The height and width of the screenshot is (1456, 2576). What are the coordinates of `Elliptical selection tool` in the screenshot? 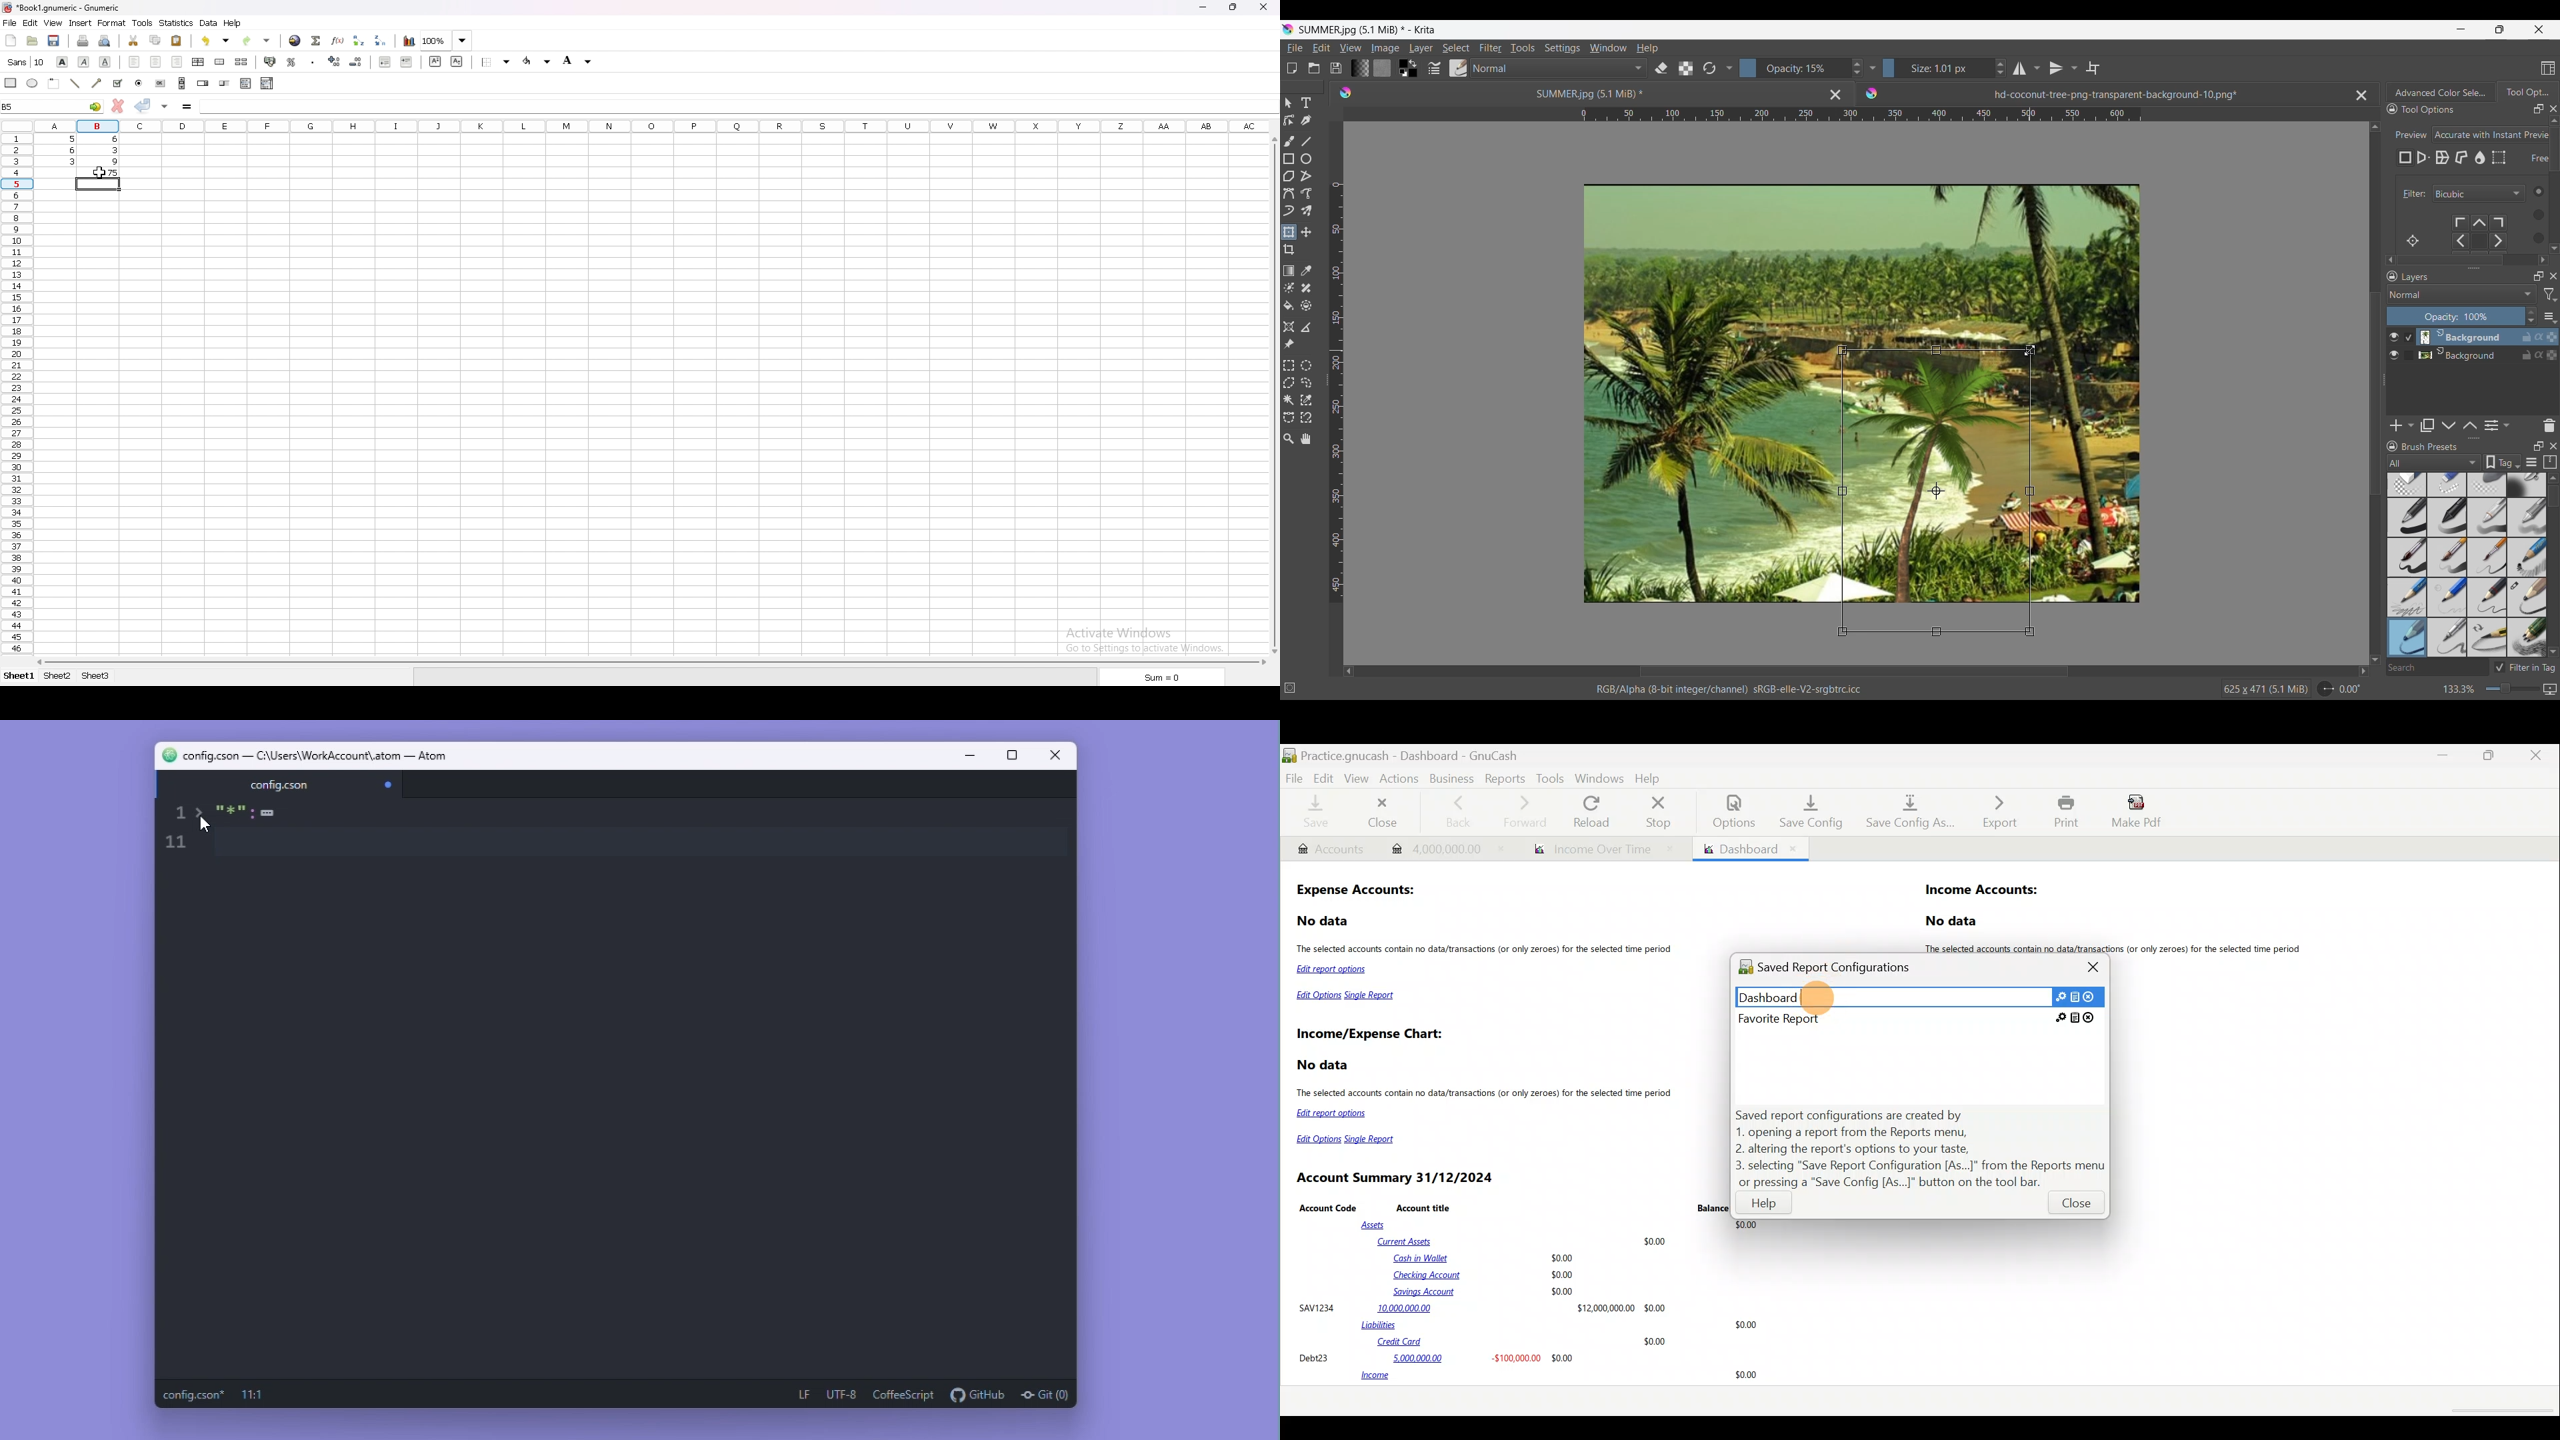 It's located at (1306, 365).